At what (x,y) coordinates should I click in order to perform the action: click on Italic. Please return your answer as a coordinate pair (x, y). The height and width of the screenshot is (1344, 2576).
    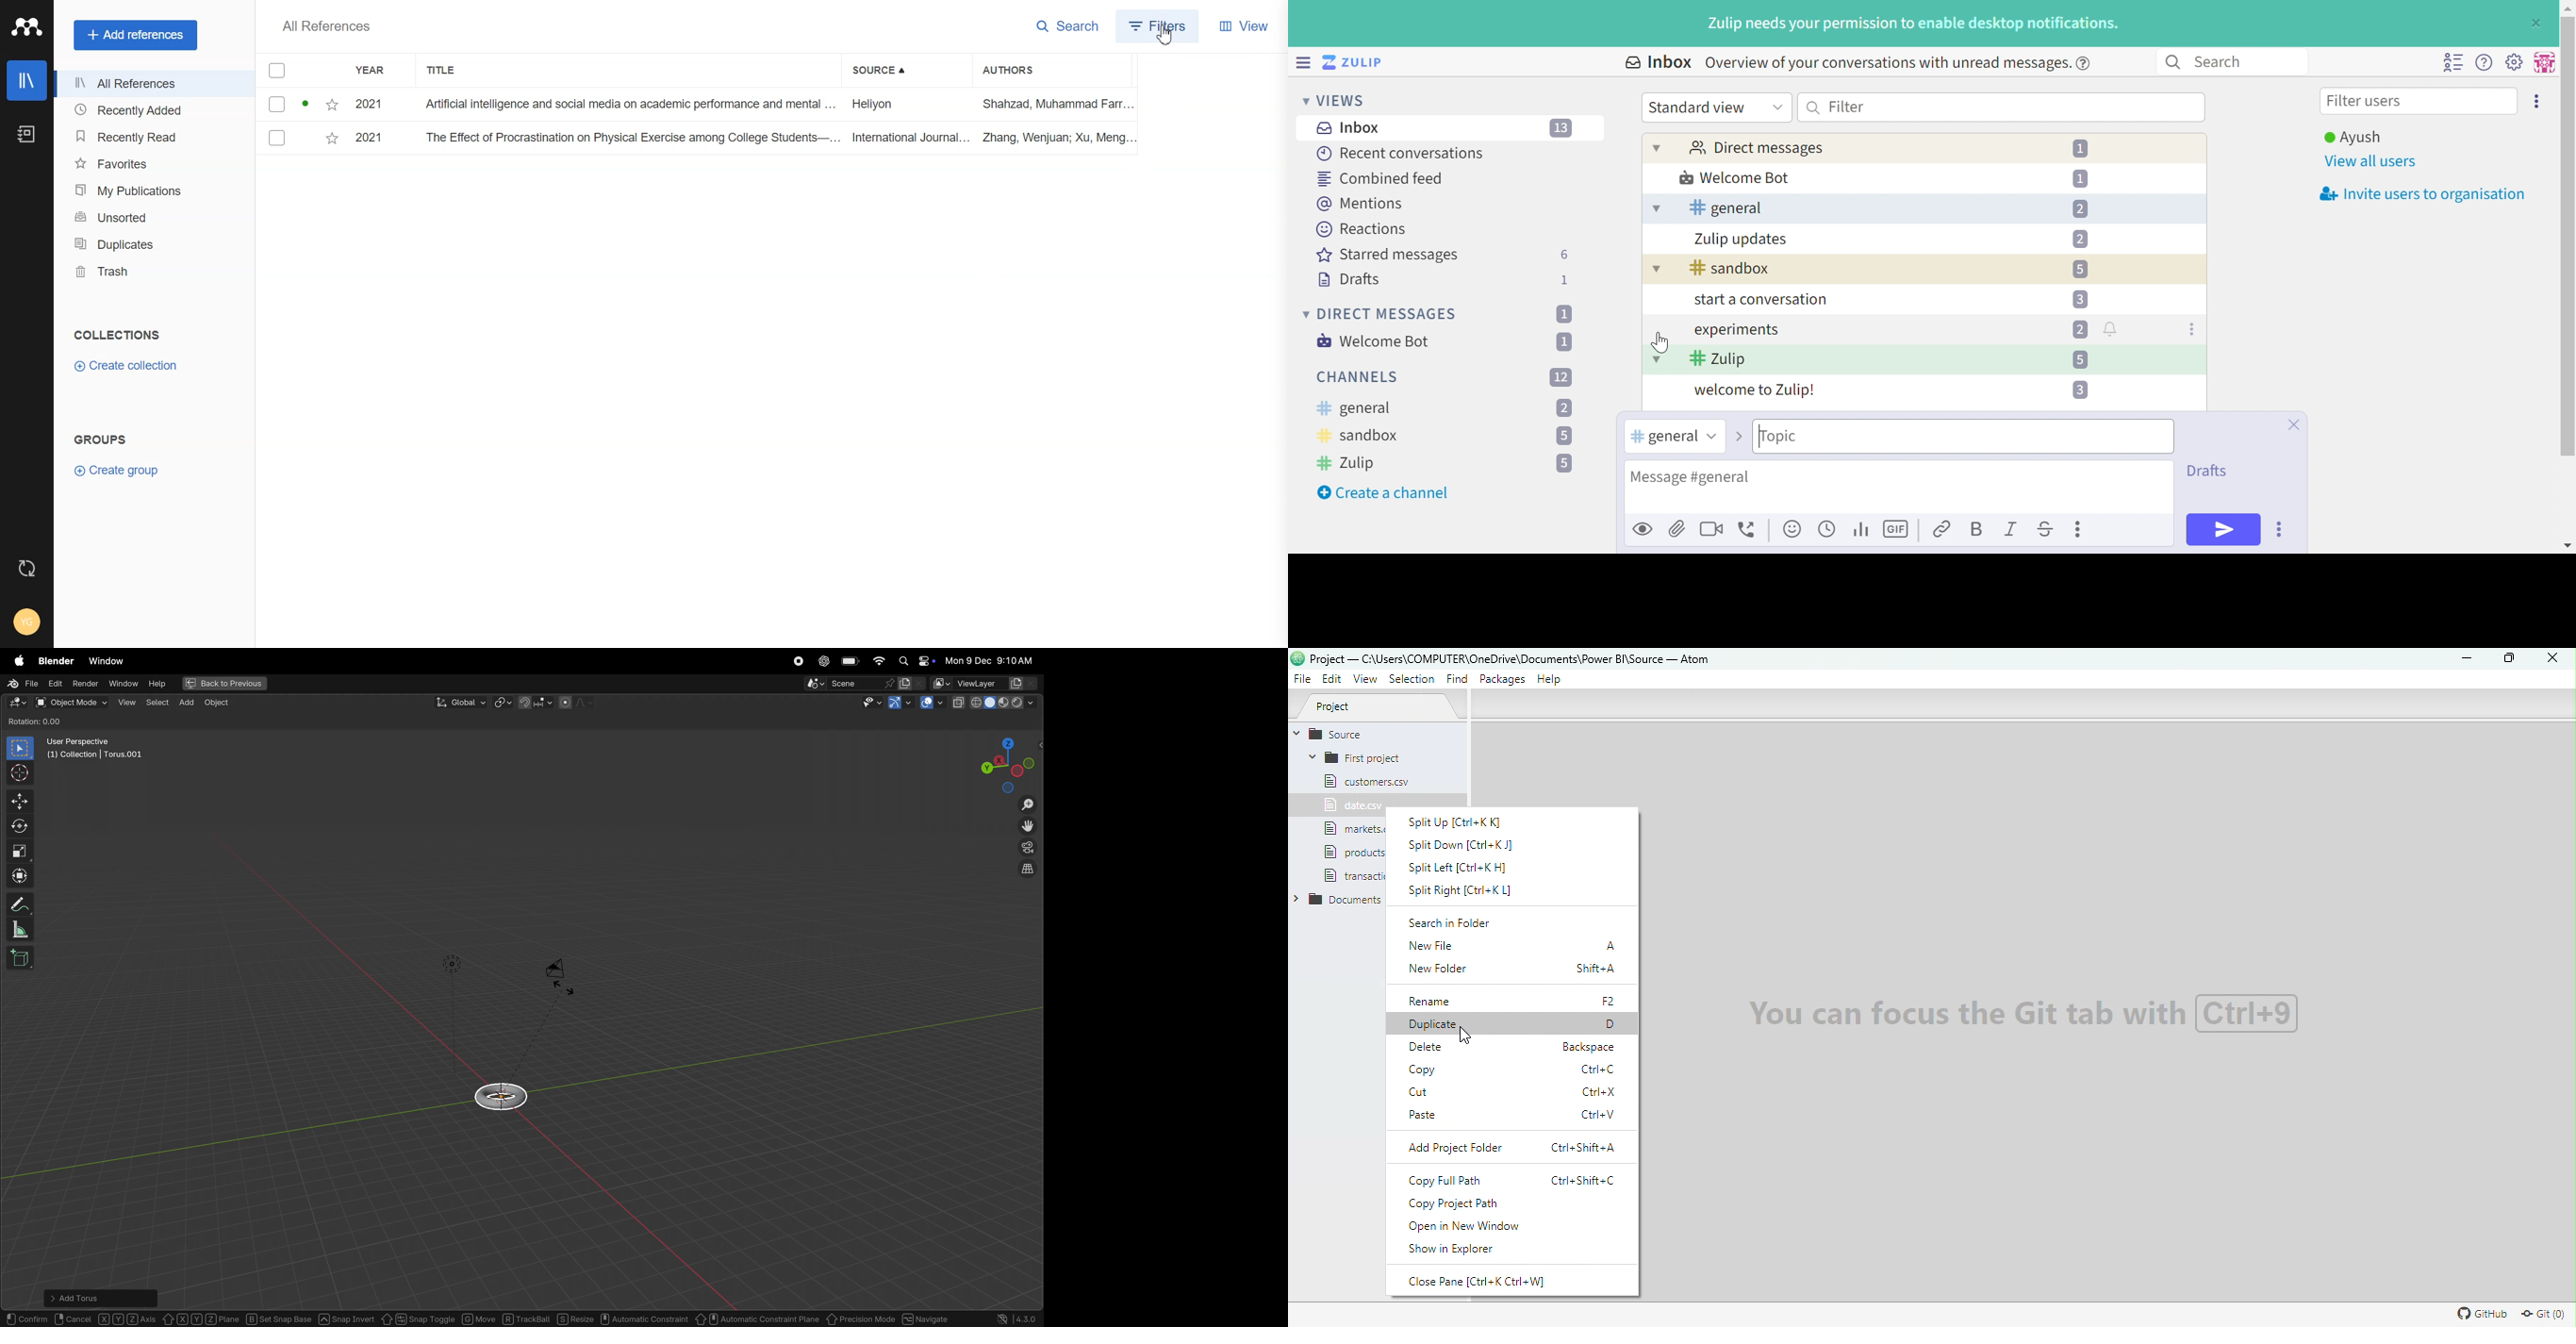
    Looking at the image, I should click on (2012, 531).